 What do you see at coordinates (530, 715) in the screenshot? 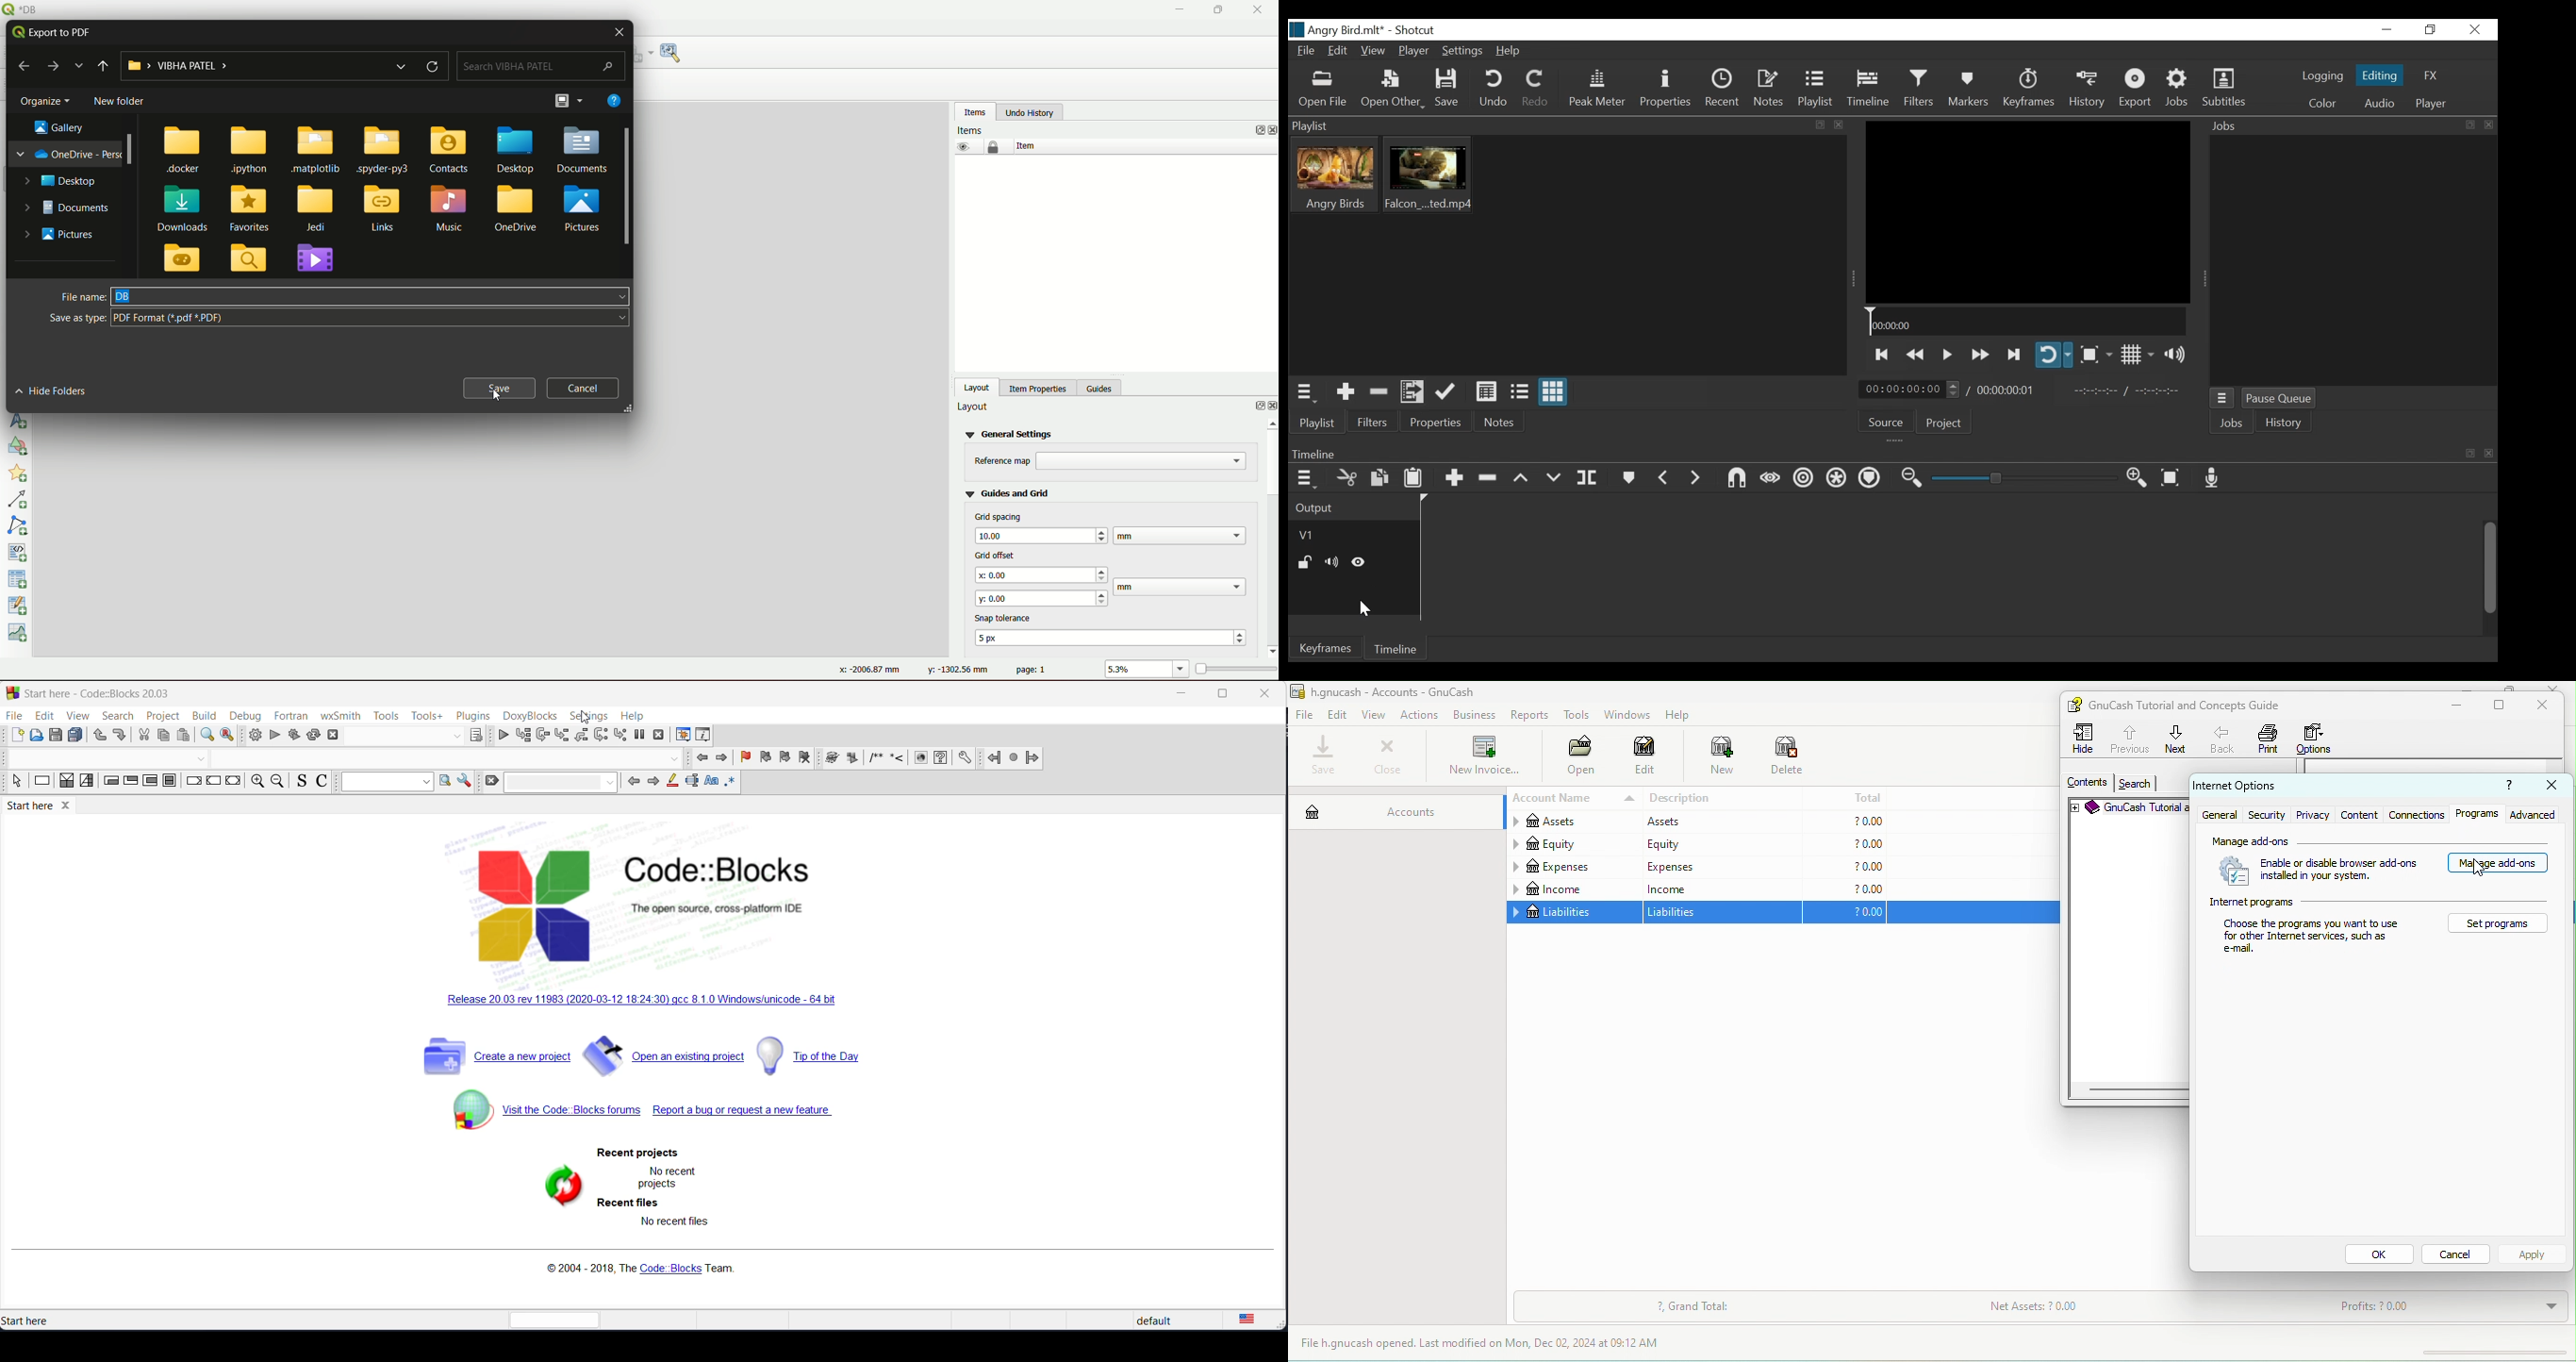
I see `DoxyBlocks` at bounding box center [530, 715].